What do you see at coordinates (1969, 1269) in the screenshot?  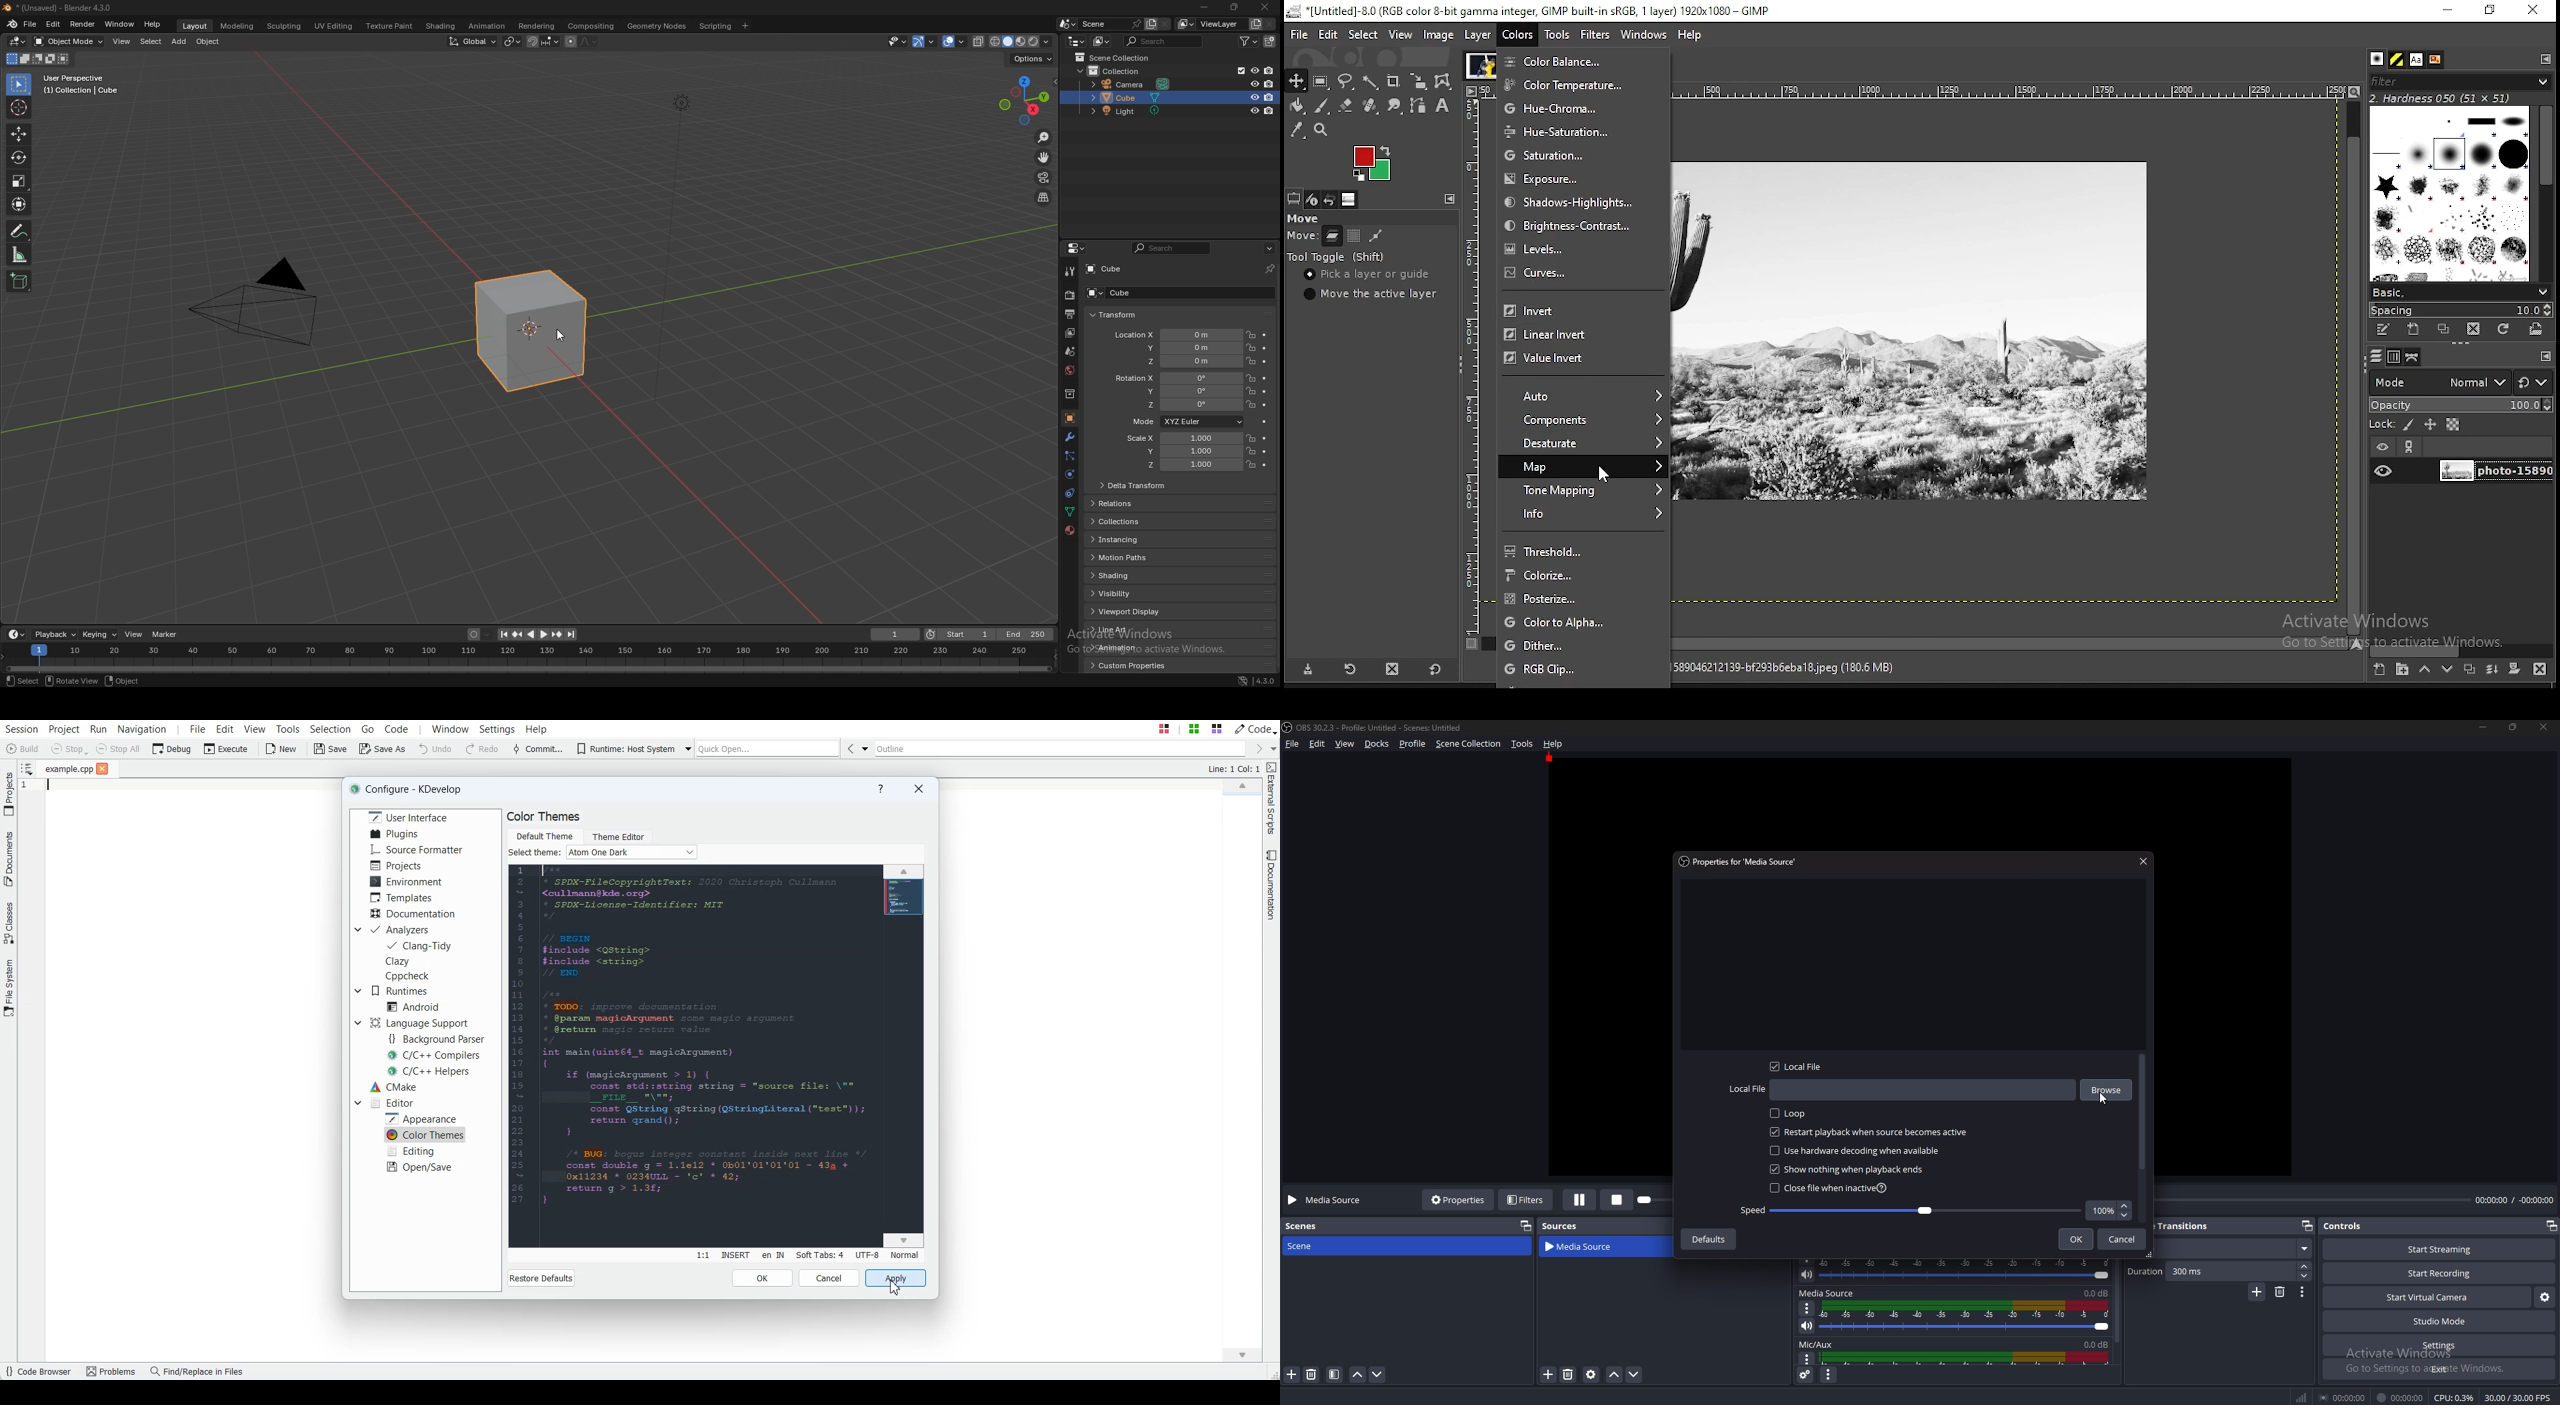 I see `Audio soundbar` at bounding box center [1969, 1269].